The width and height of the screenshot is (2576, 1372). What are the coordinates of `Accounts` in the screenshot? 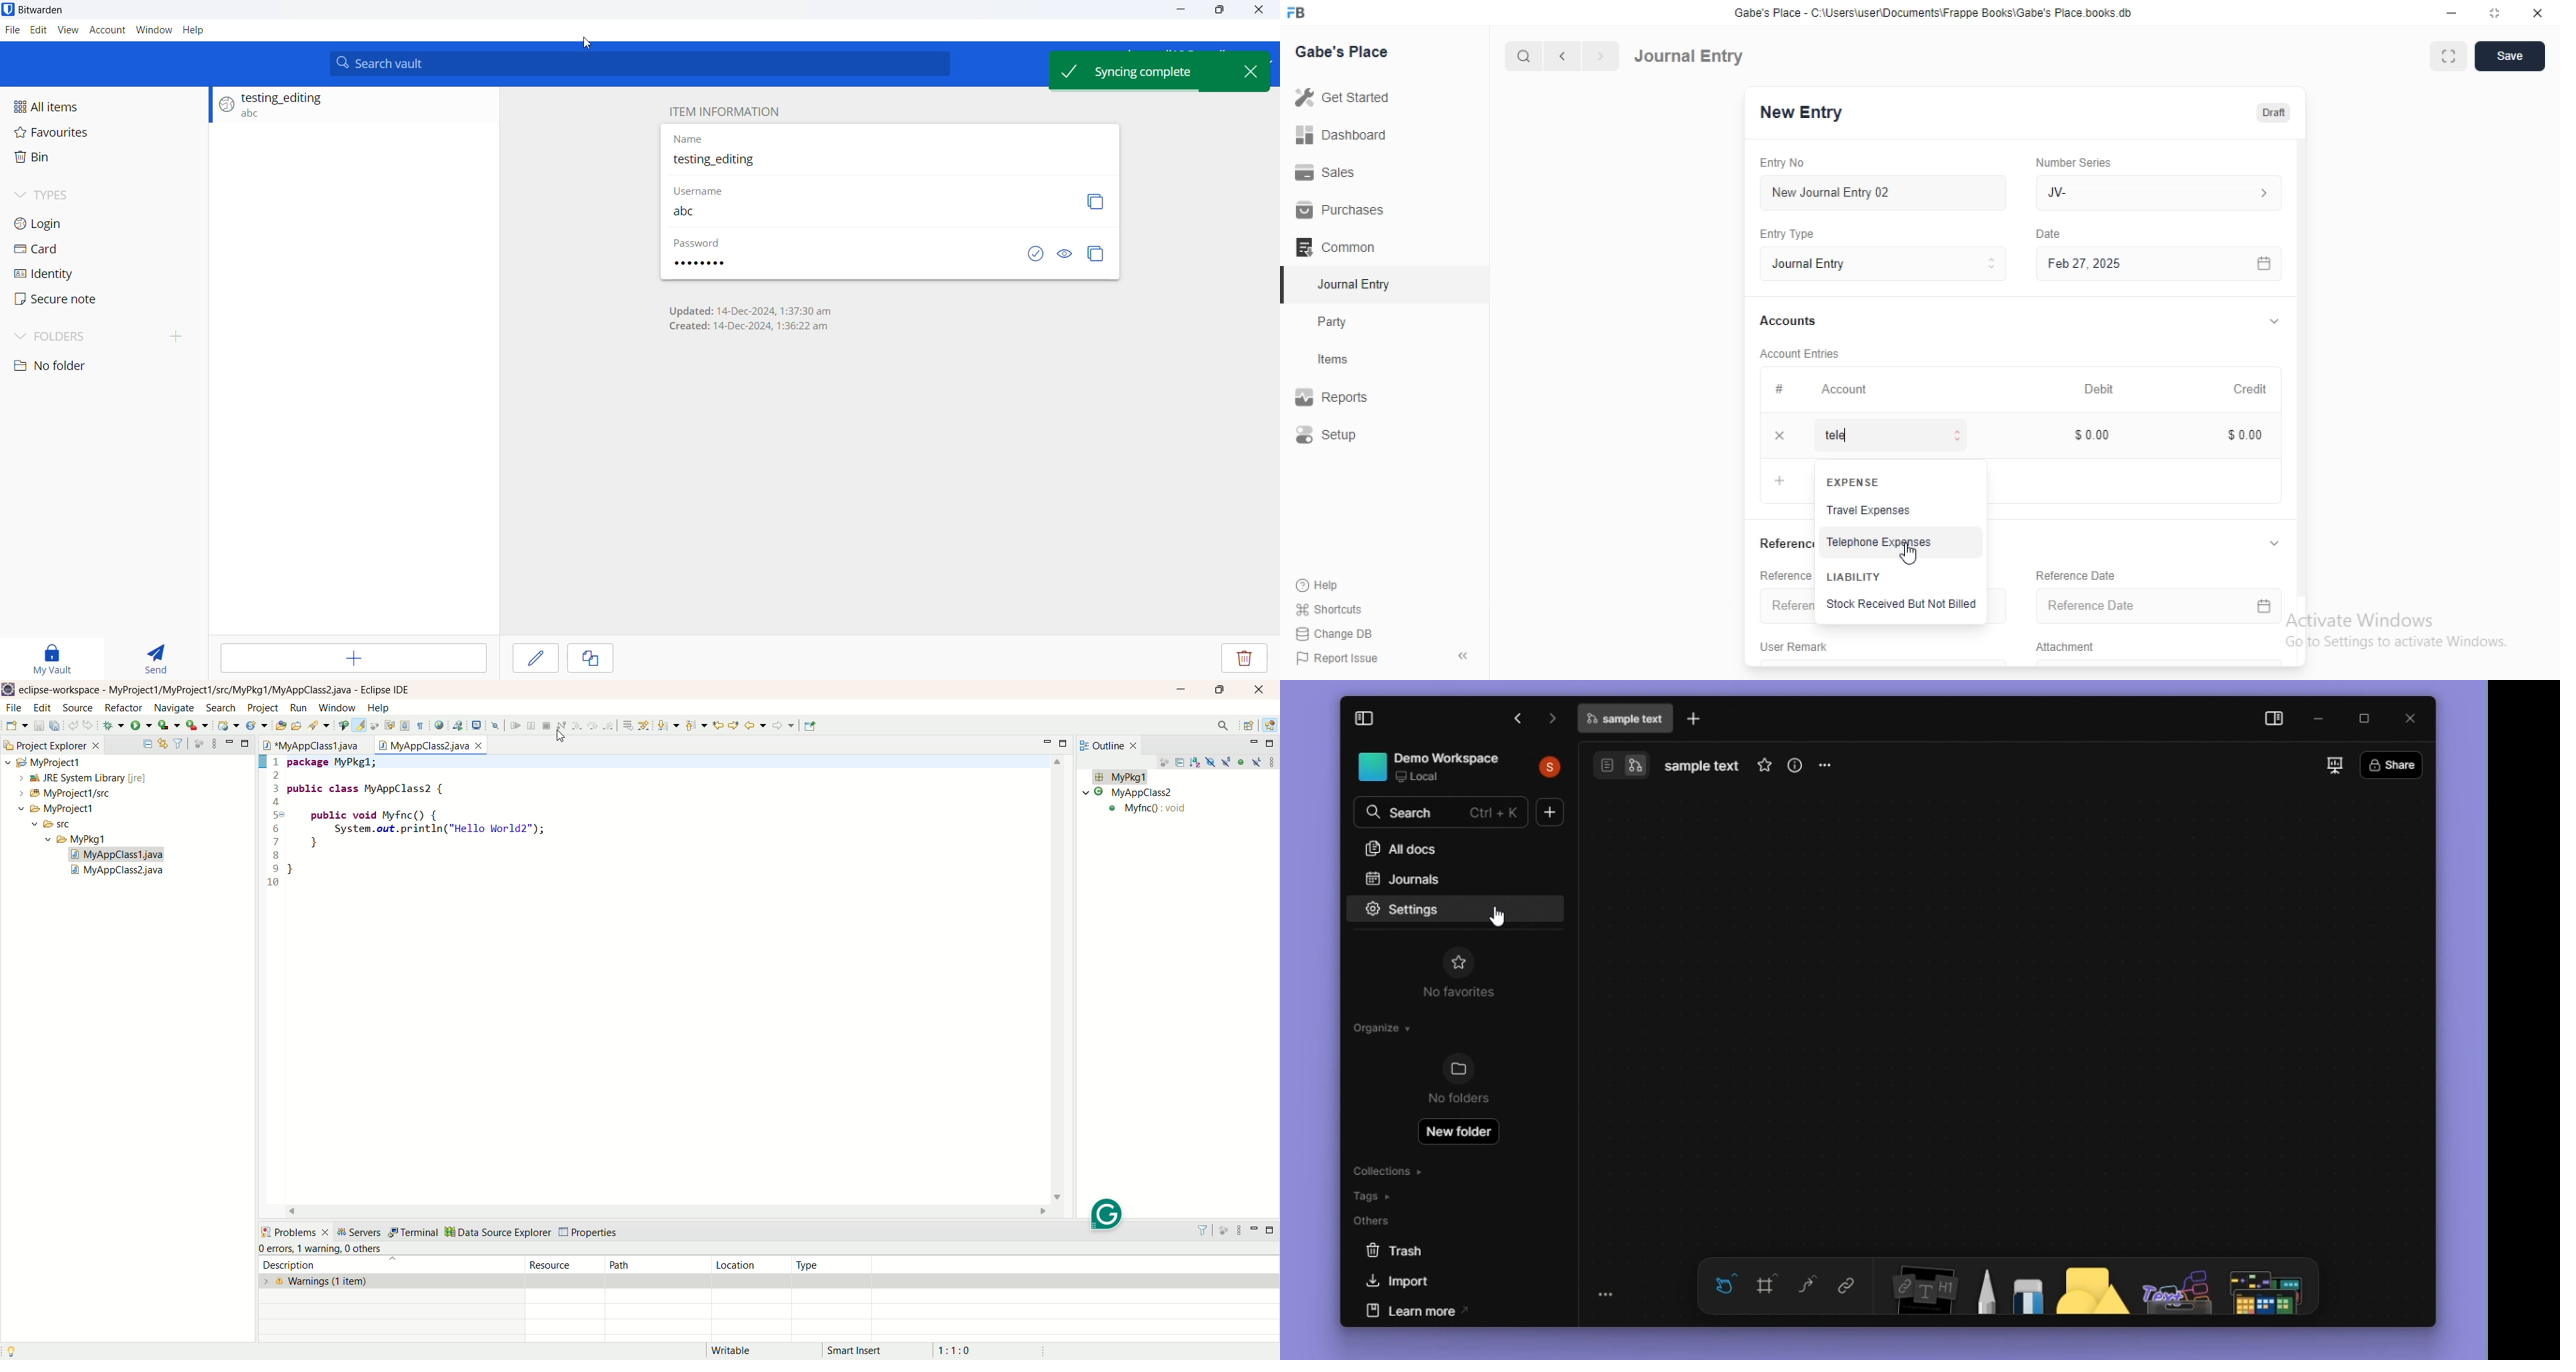 It's located at (1787, 321).